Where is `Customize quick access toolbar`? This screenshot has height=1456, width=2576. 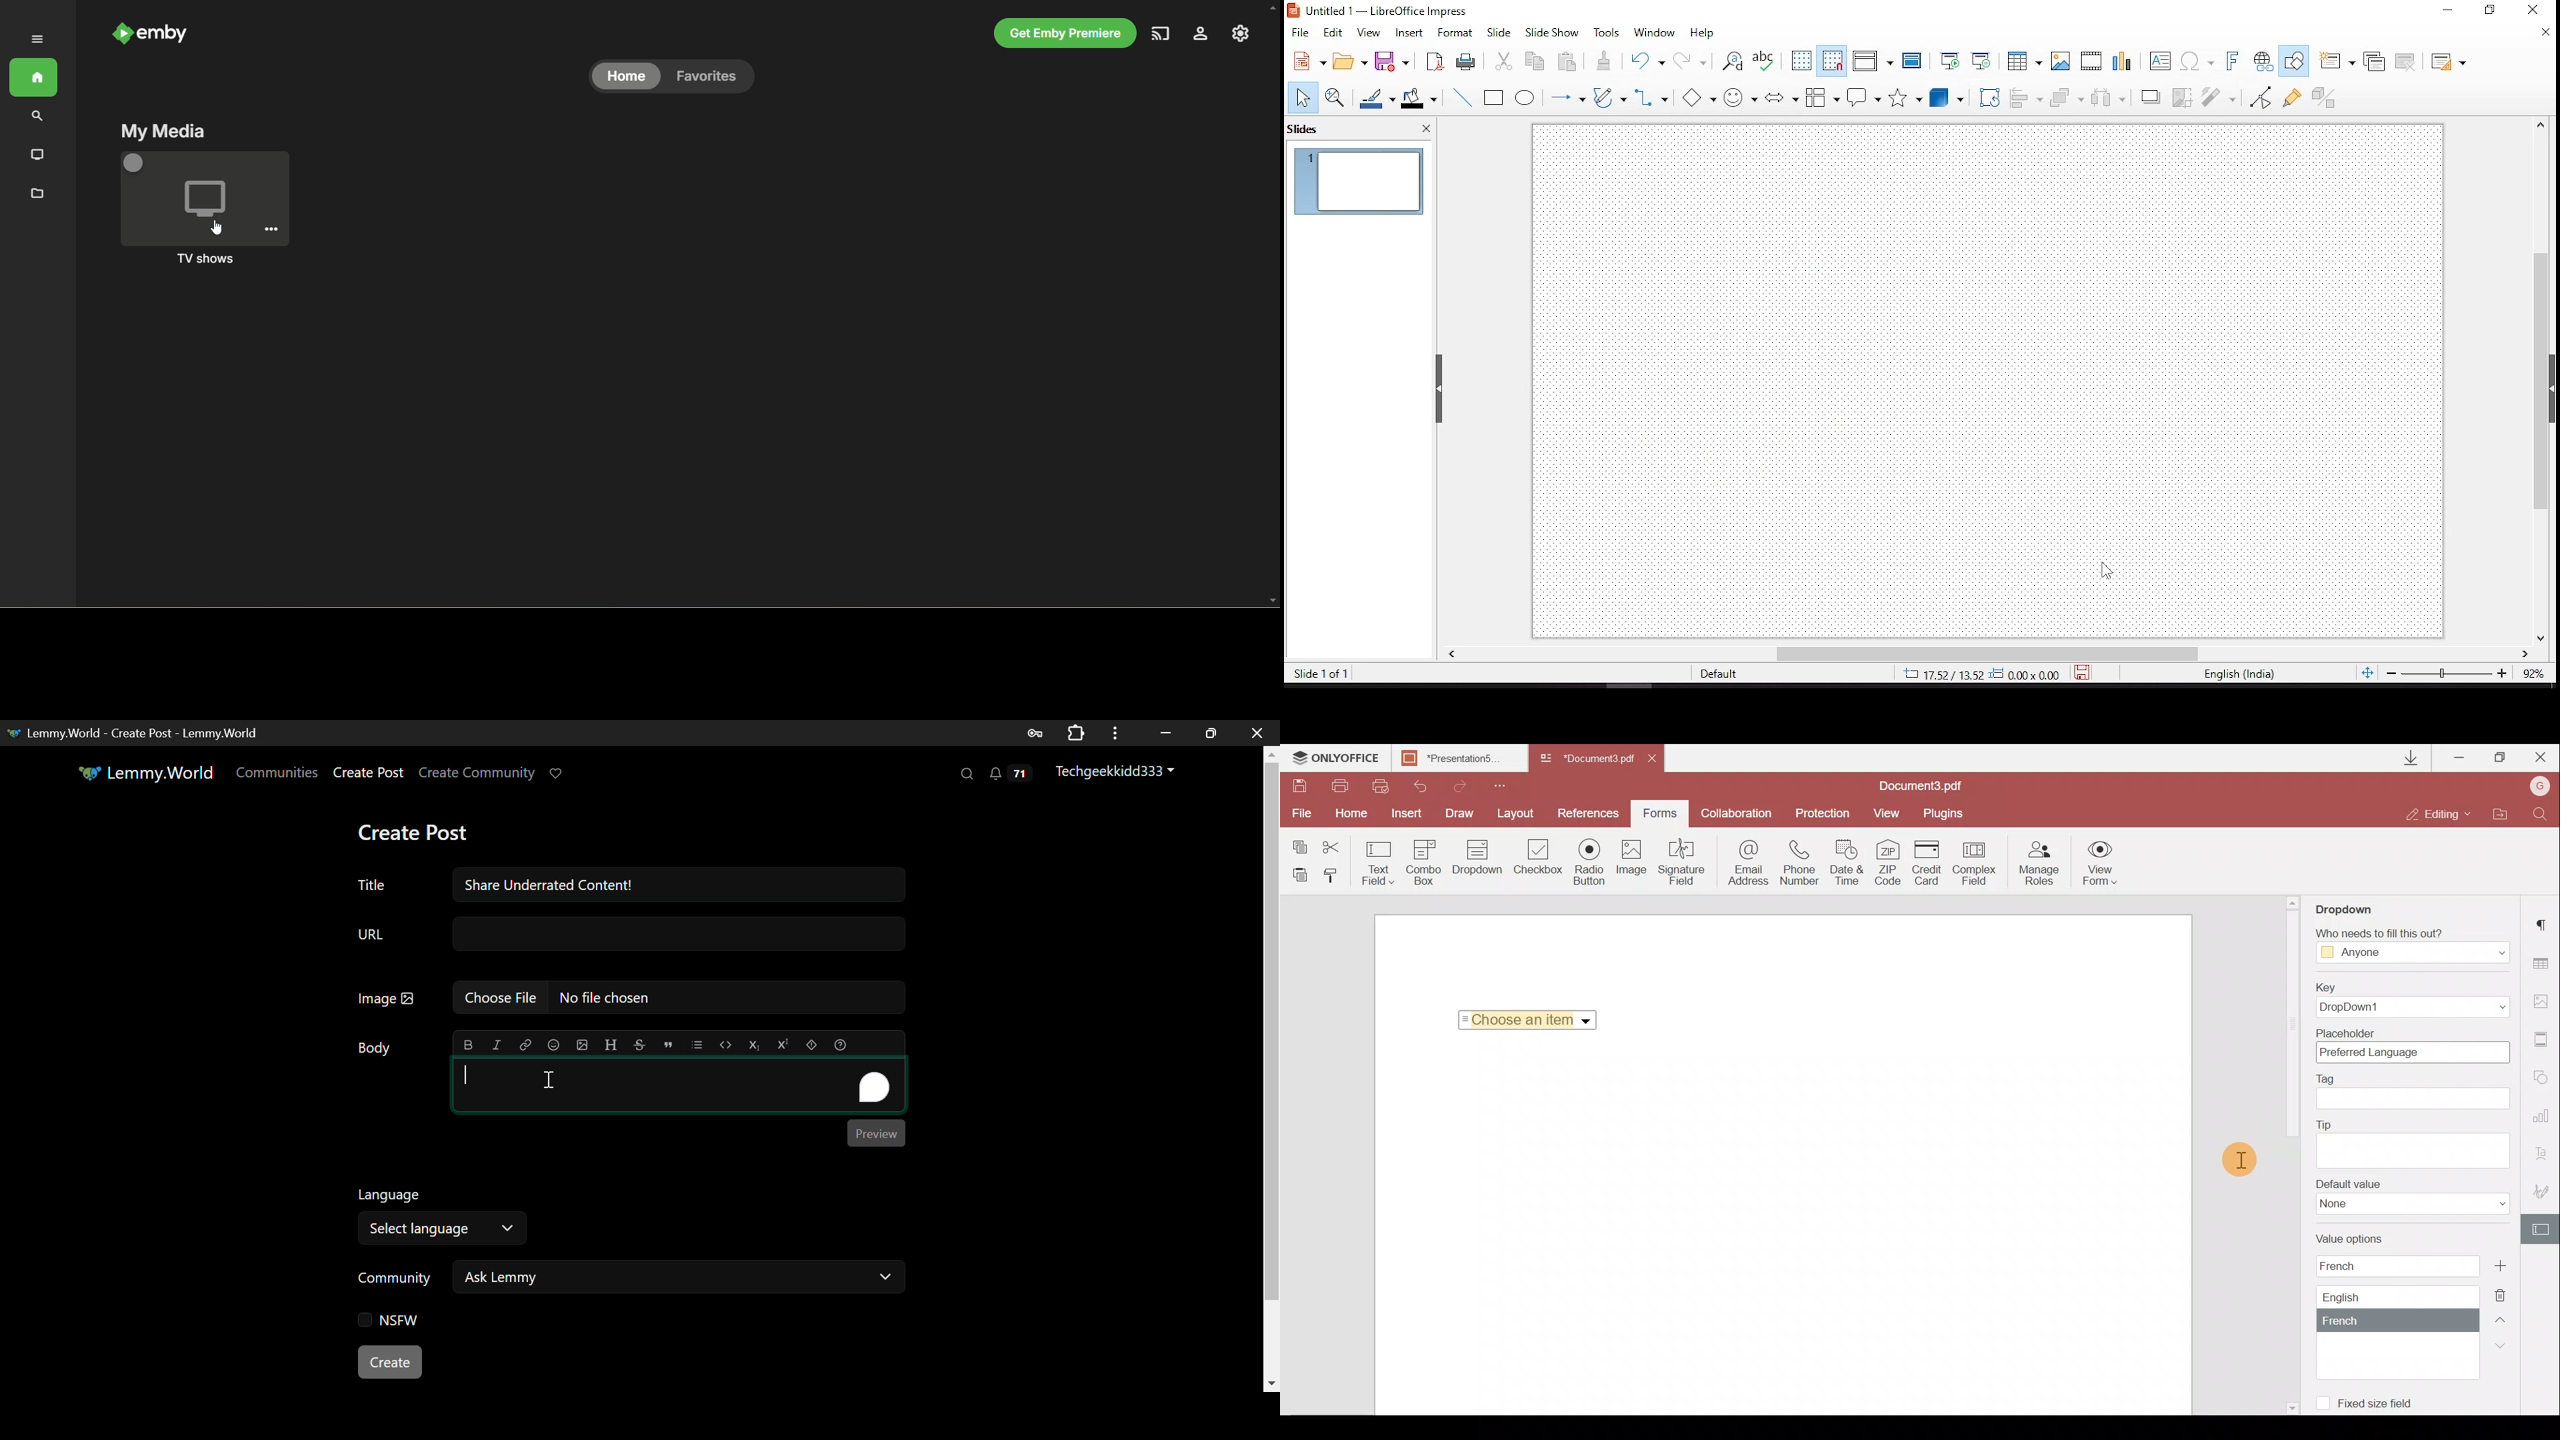 Customize quick access toolbar is located at coordinates (1495, 784).